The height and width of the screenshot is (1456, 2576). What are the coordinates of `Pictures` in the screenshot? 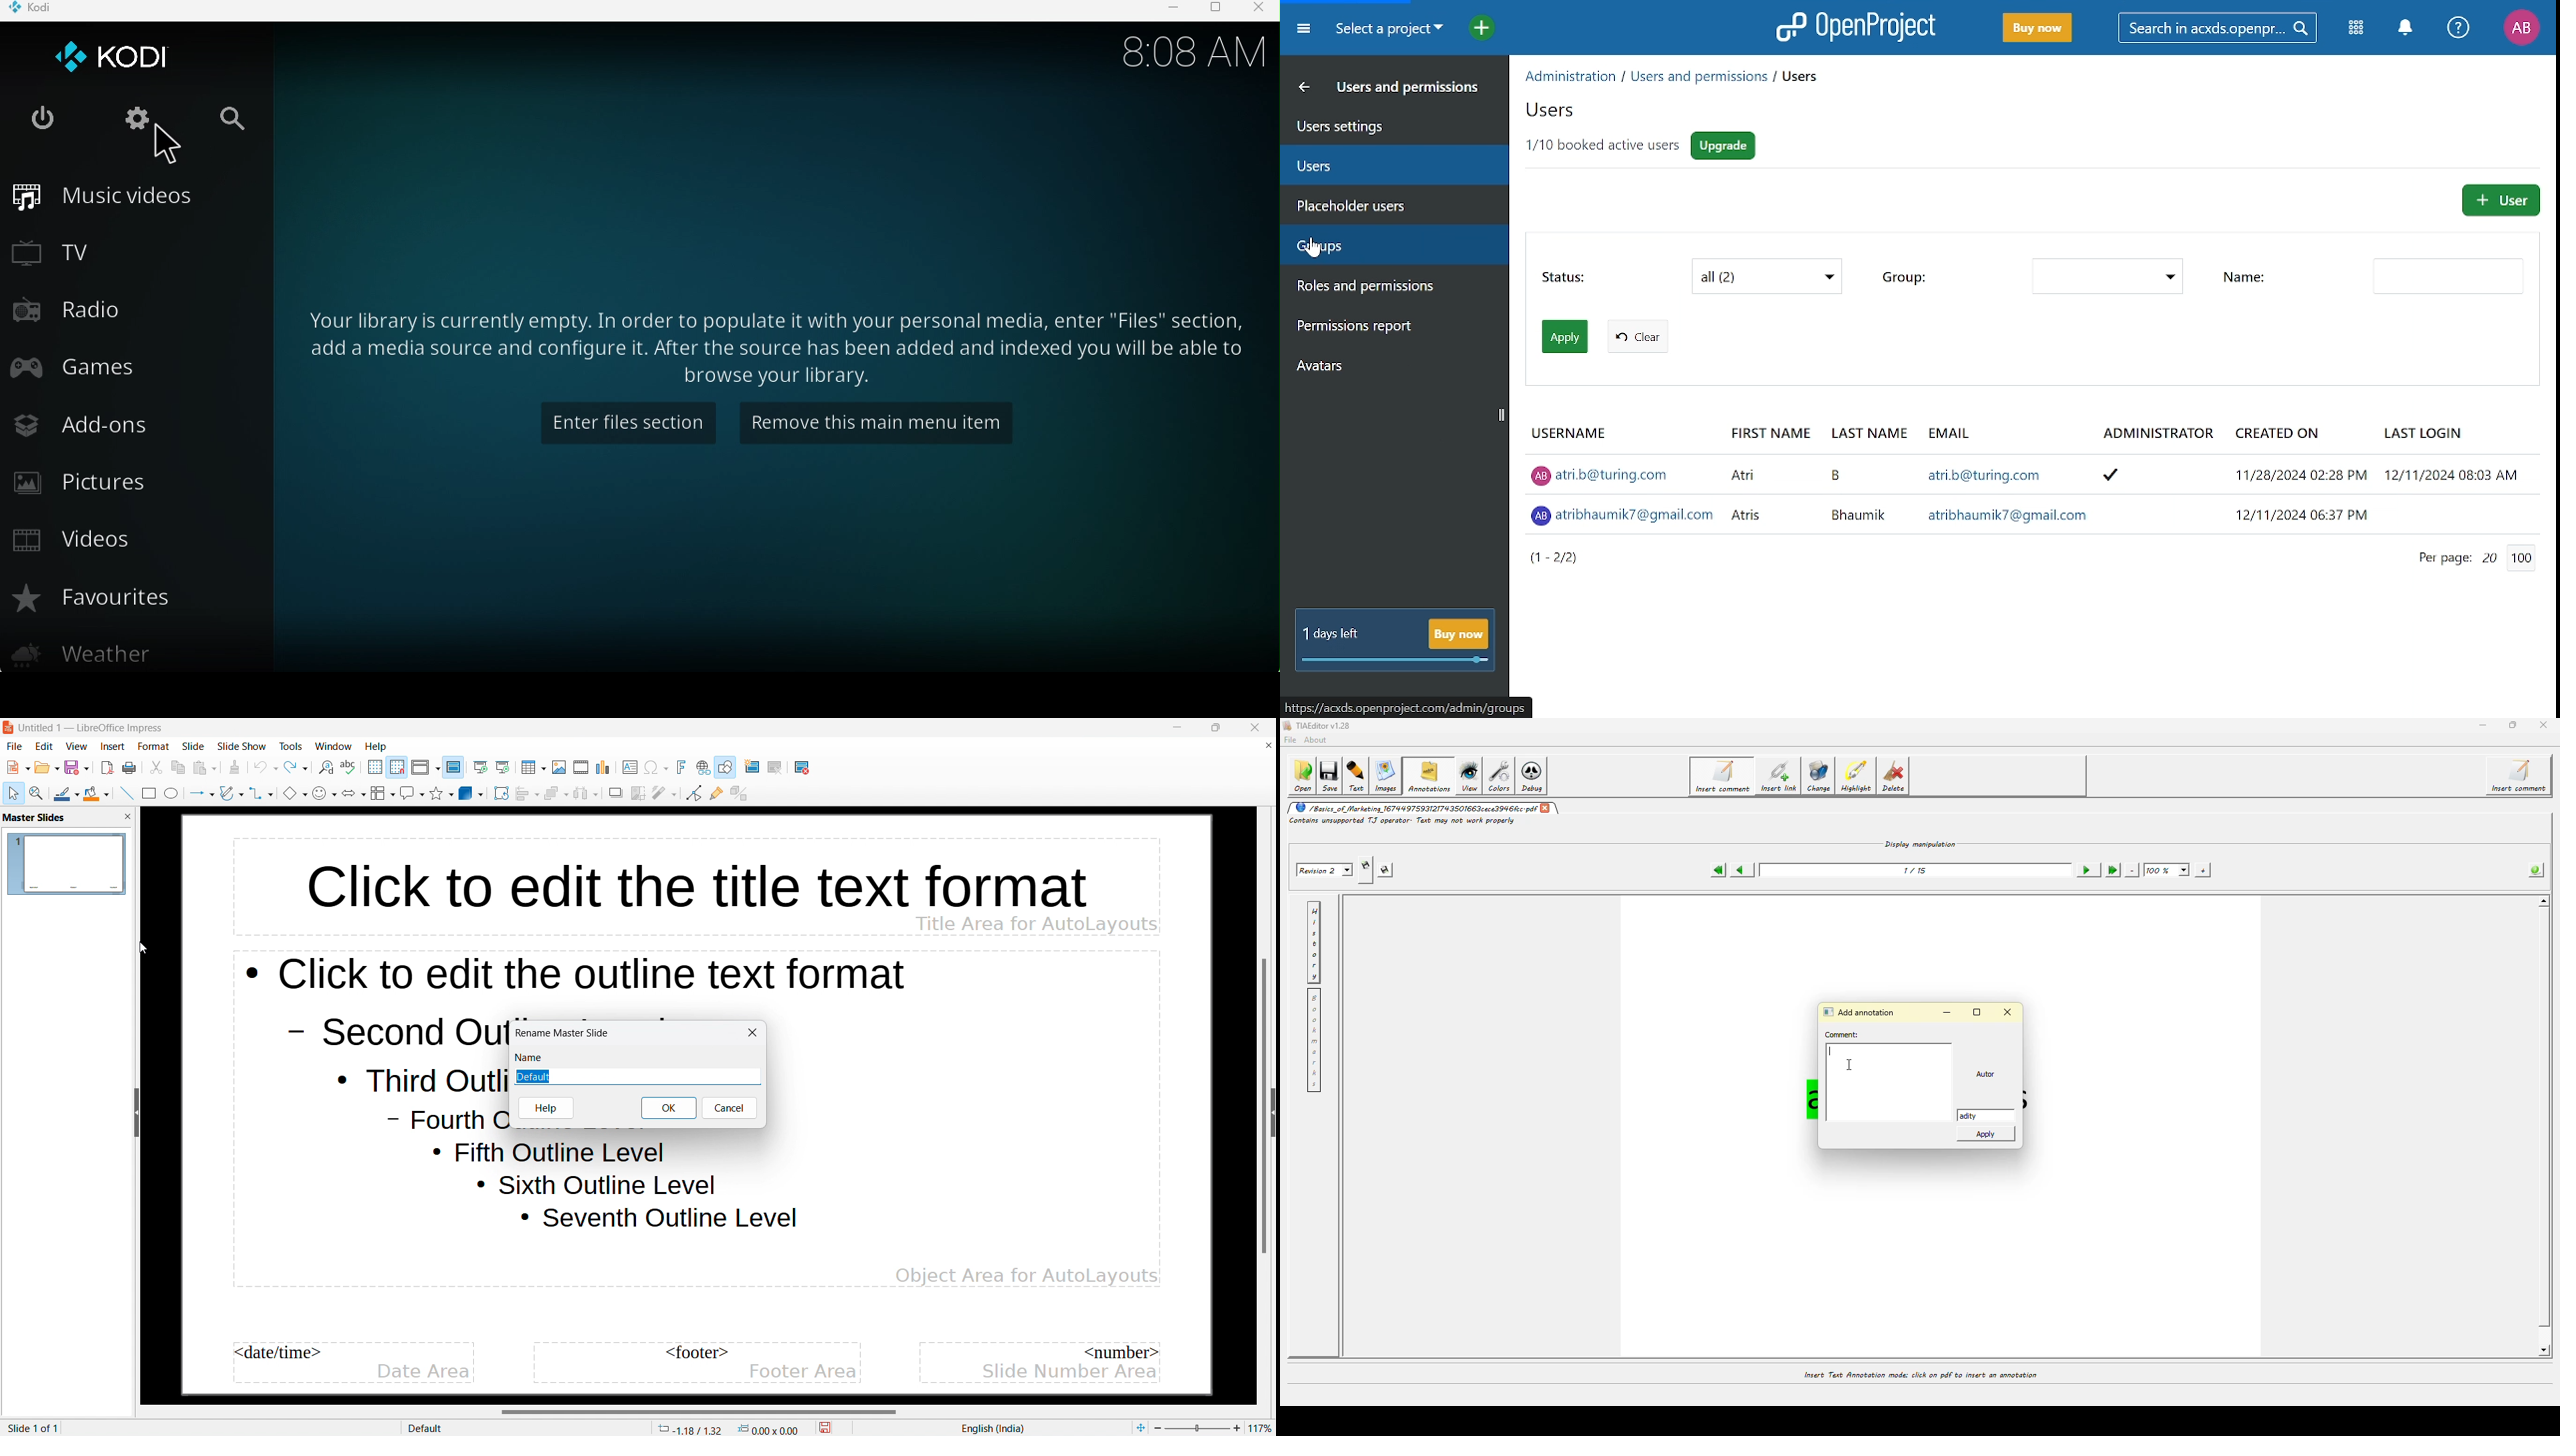 It's located at (108, 484).